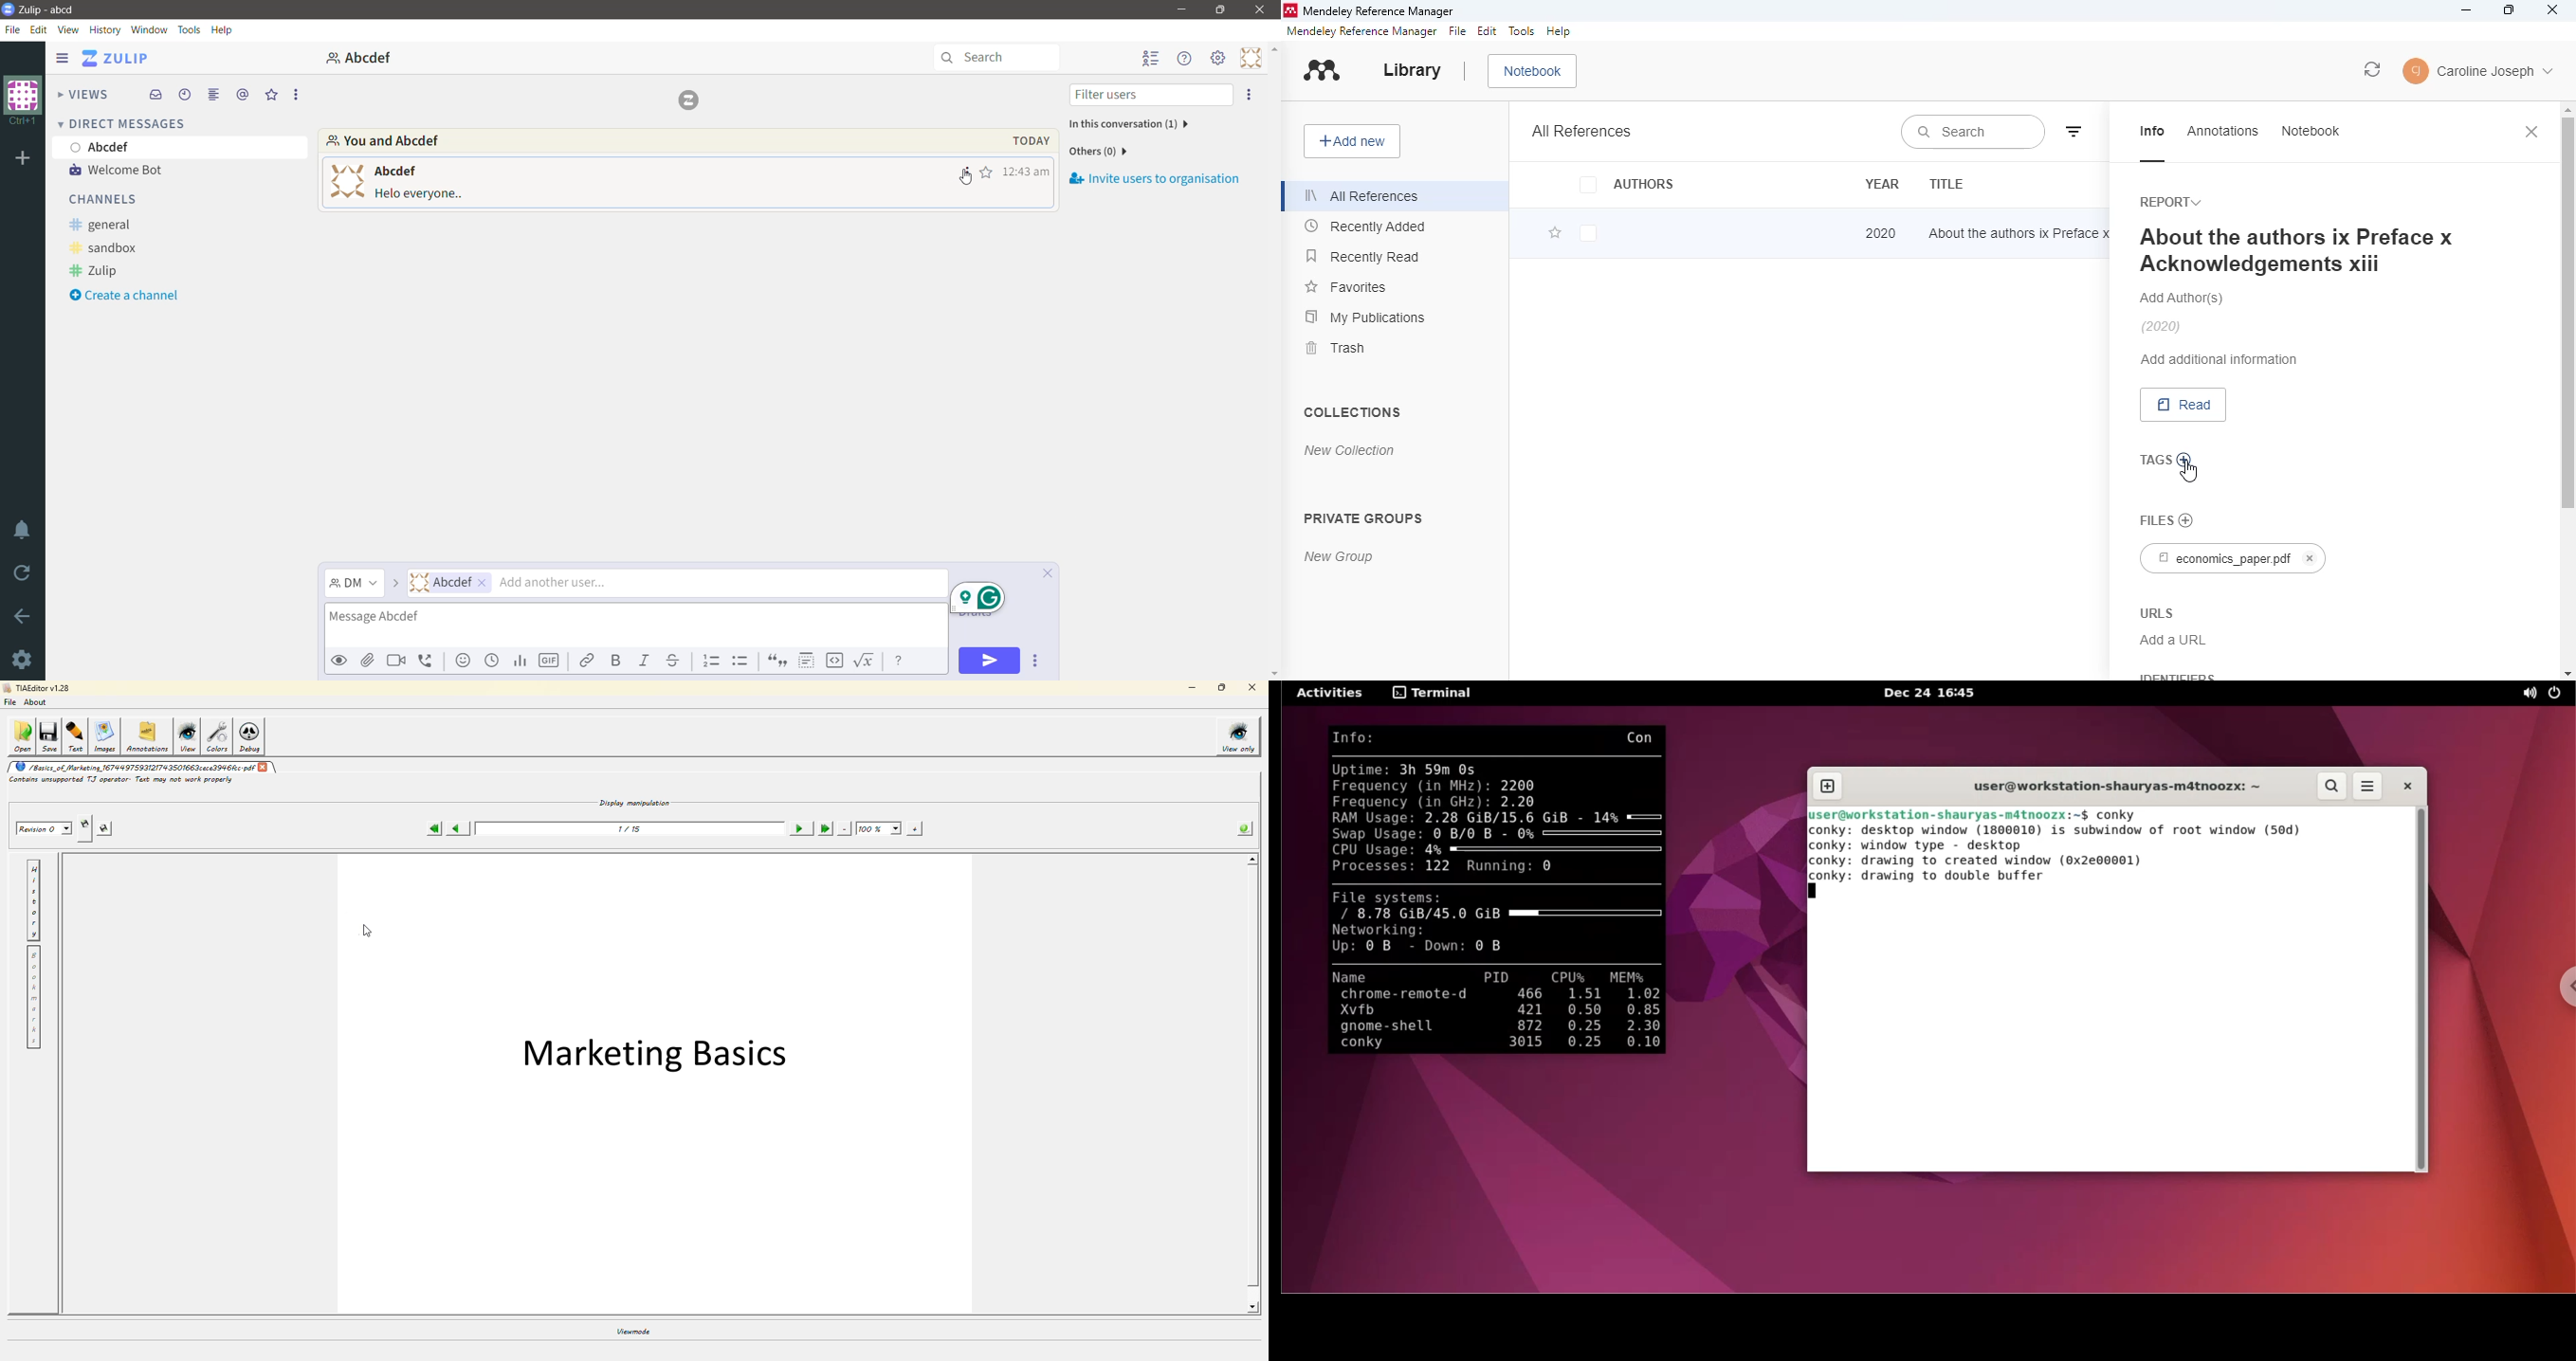 Image resolution: width=2576 pixels, height=1372 pixels. What do you see at coordinates (1881, 232) in the screenshot?
I see `2020` at bounding box center [1881, 232].